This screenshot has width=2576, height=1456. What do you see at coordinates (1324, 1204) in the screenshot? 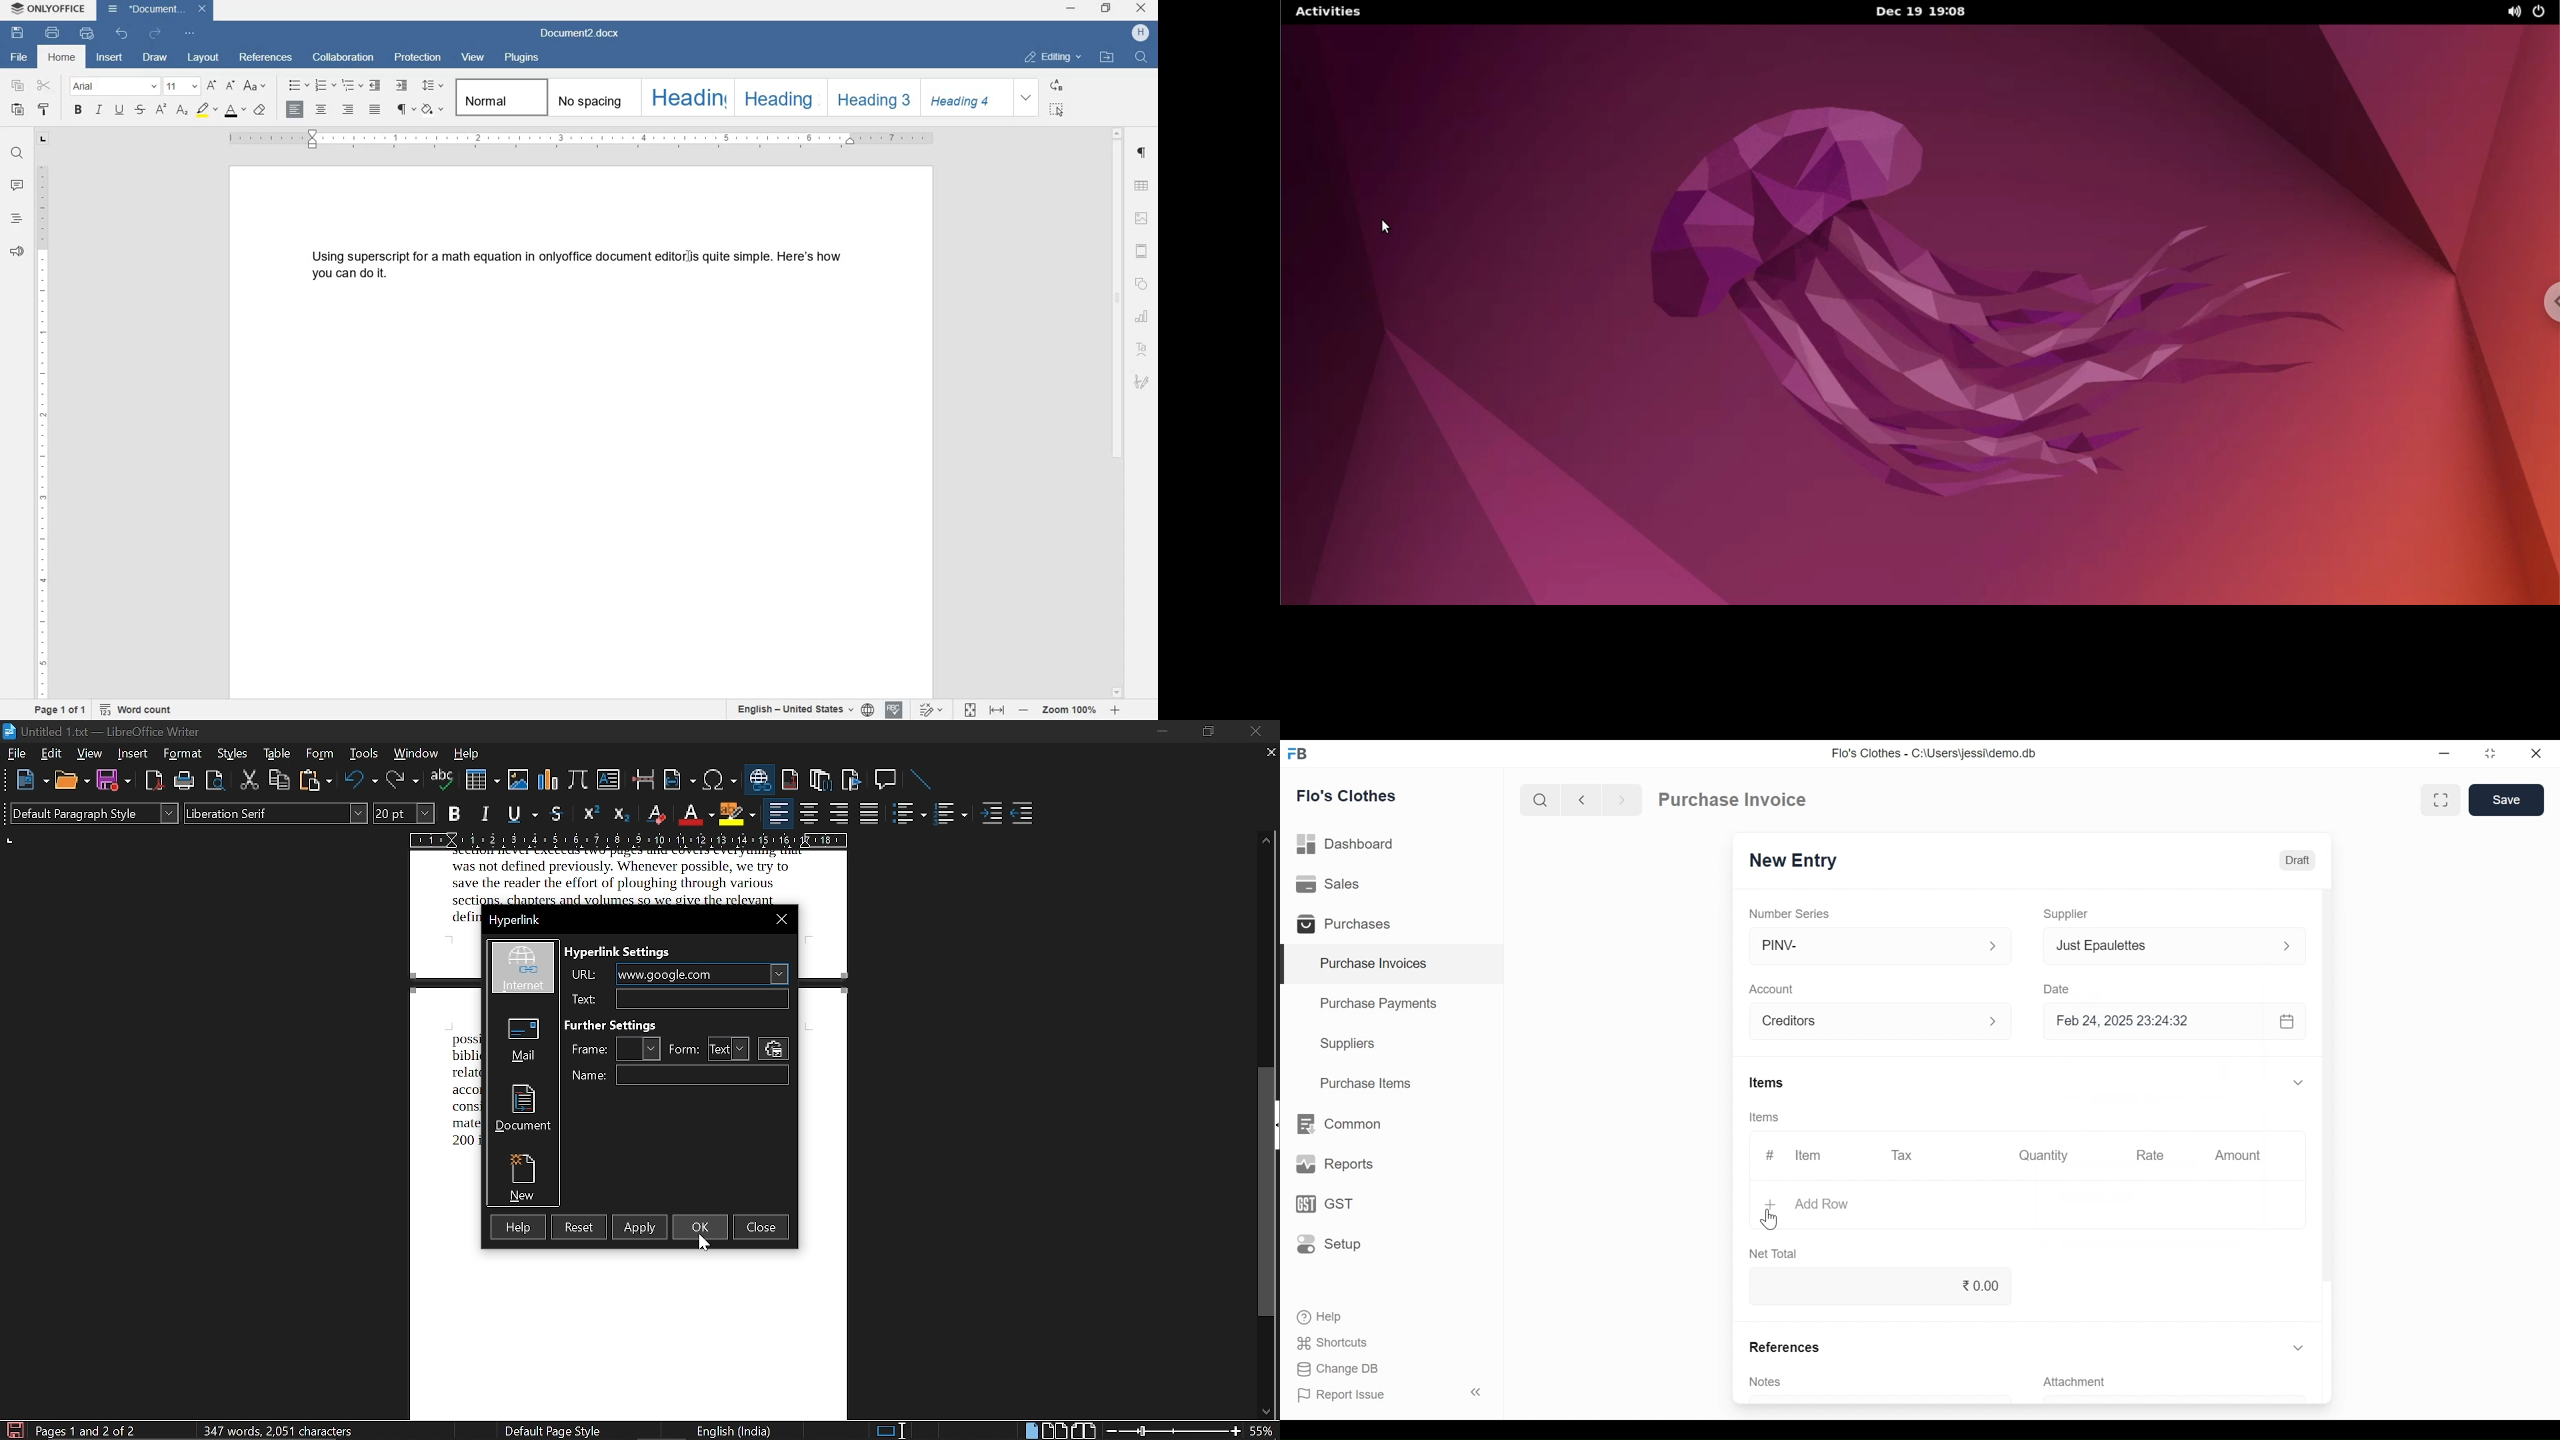
I see `GST` at bounding box center [1324, 1204].